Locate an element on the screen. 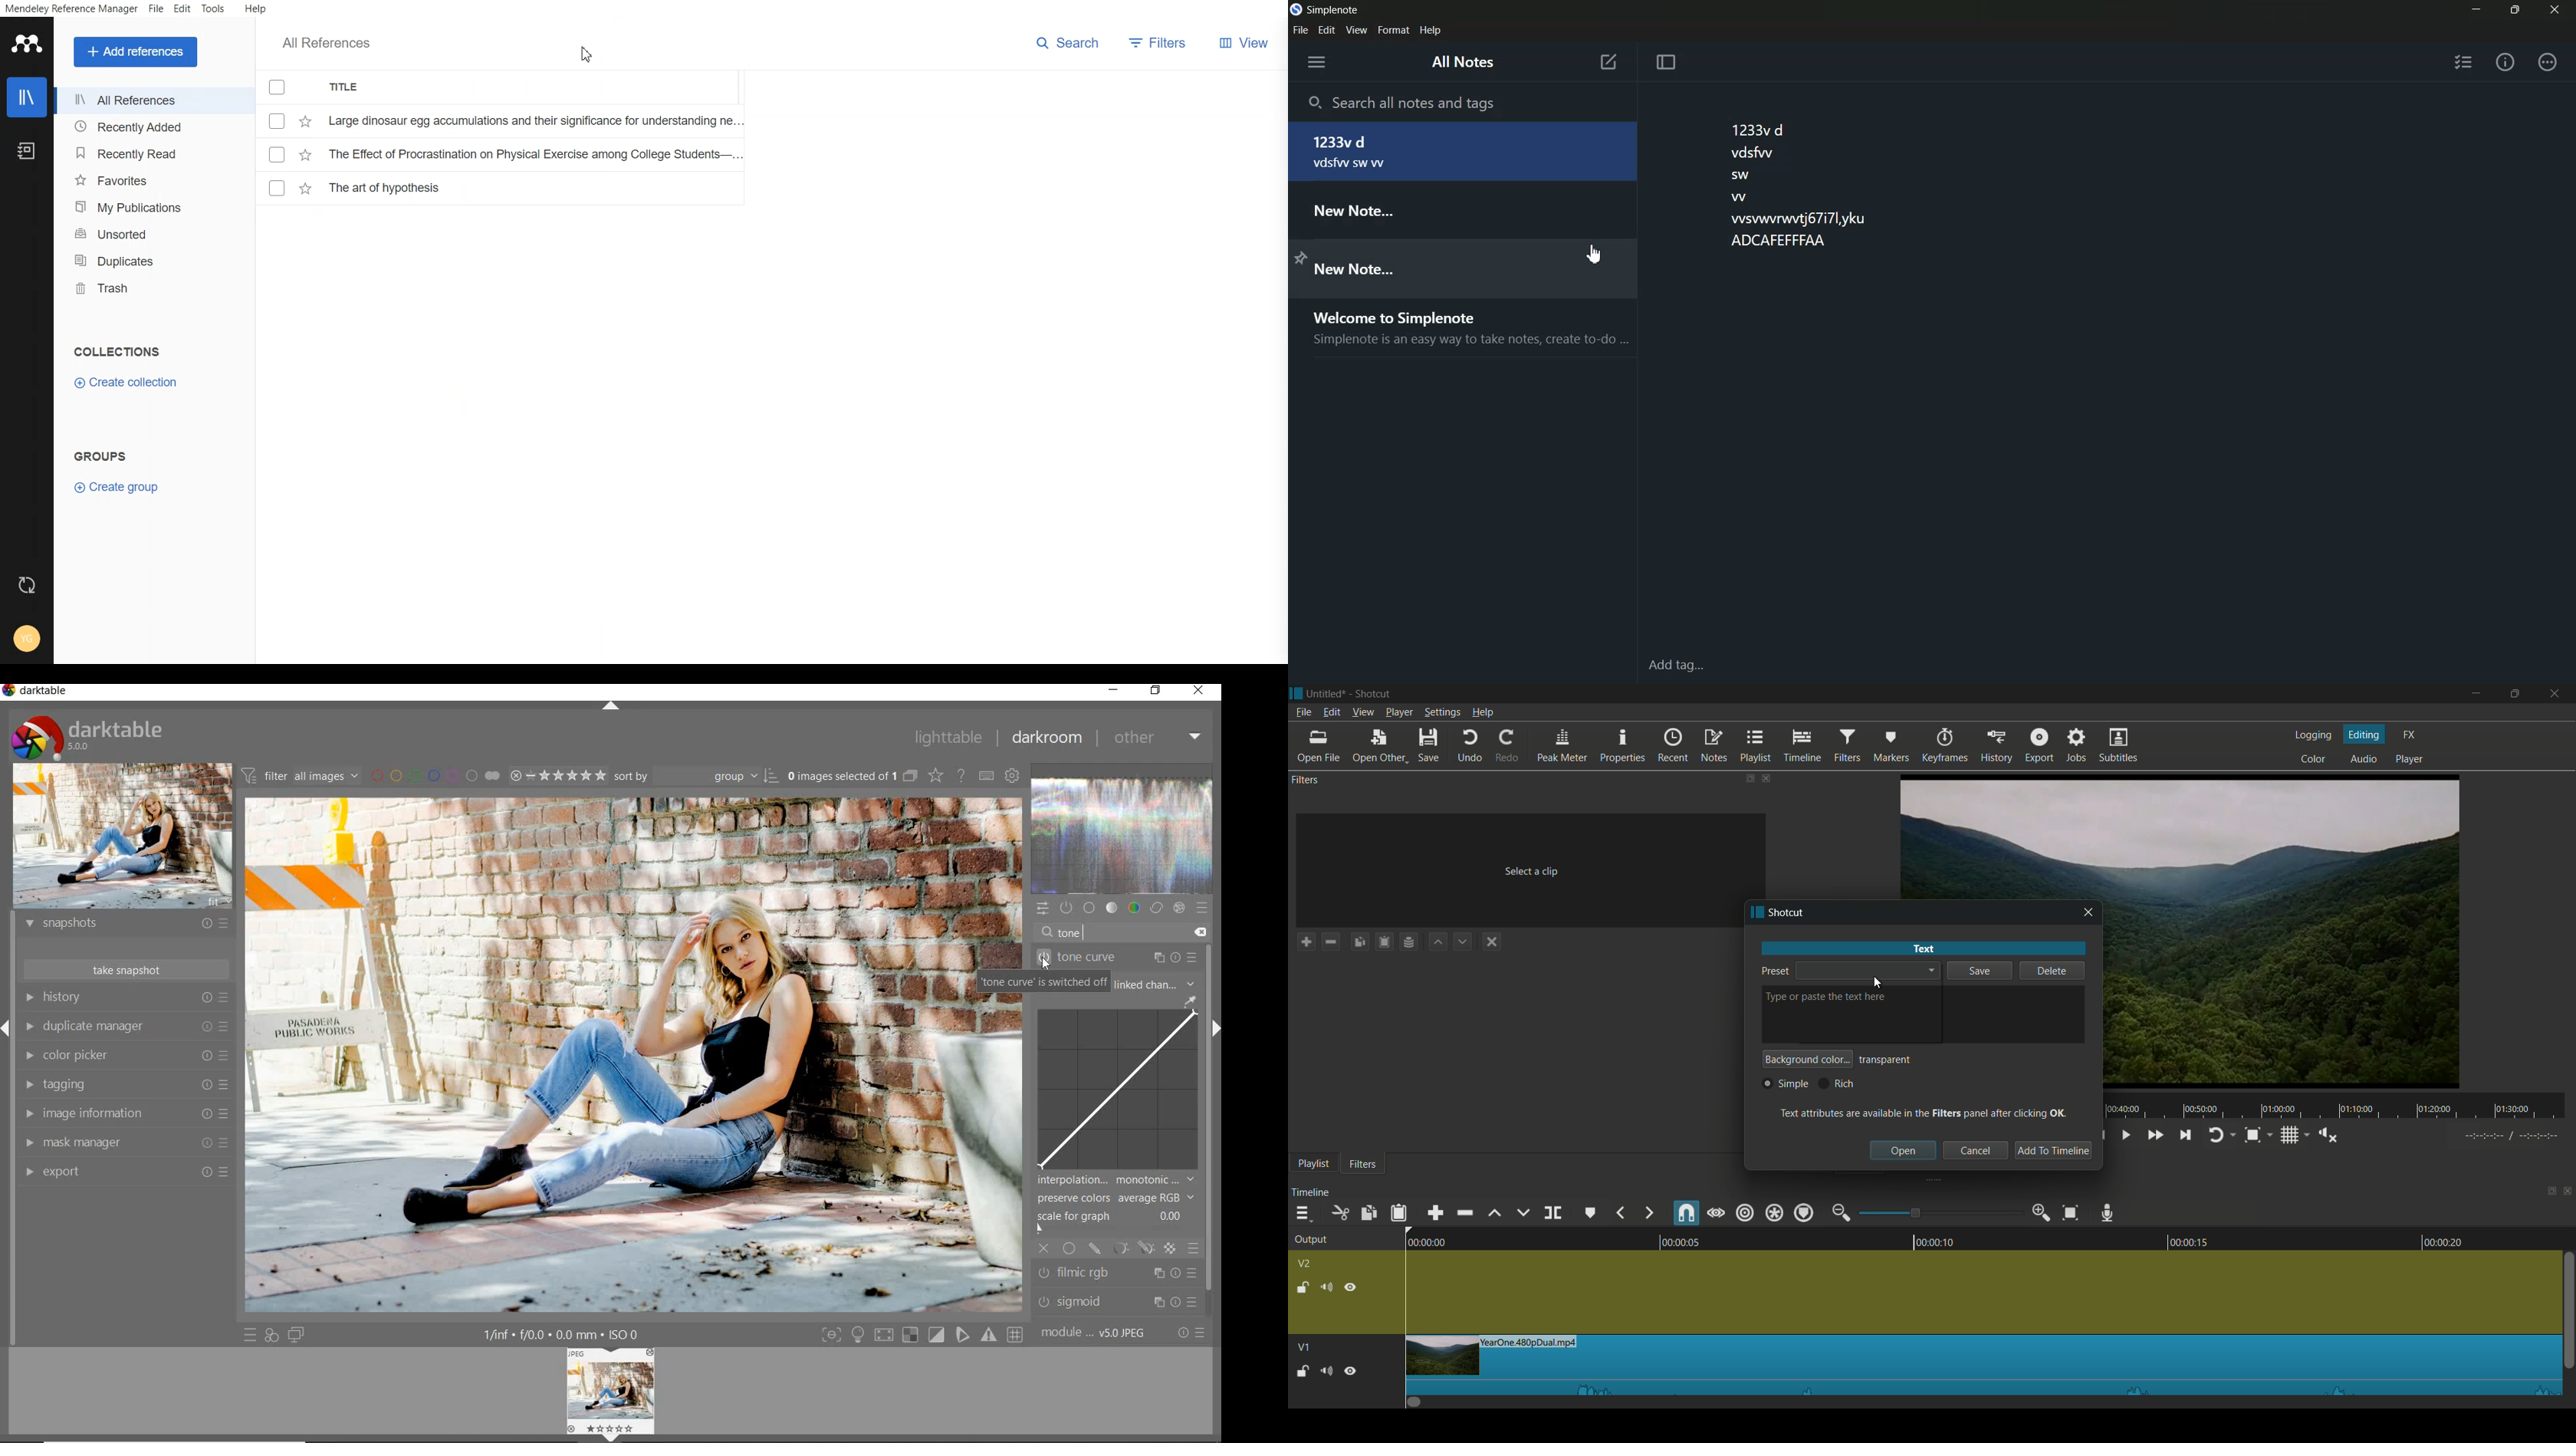  open is located at coordinates (1904, 1150).